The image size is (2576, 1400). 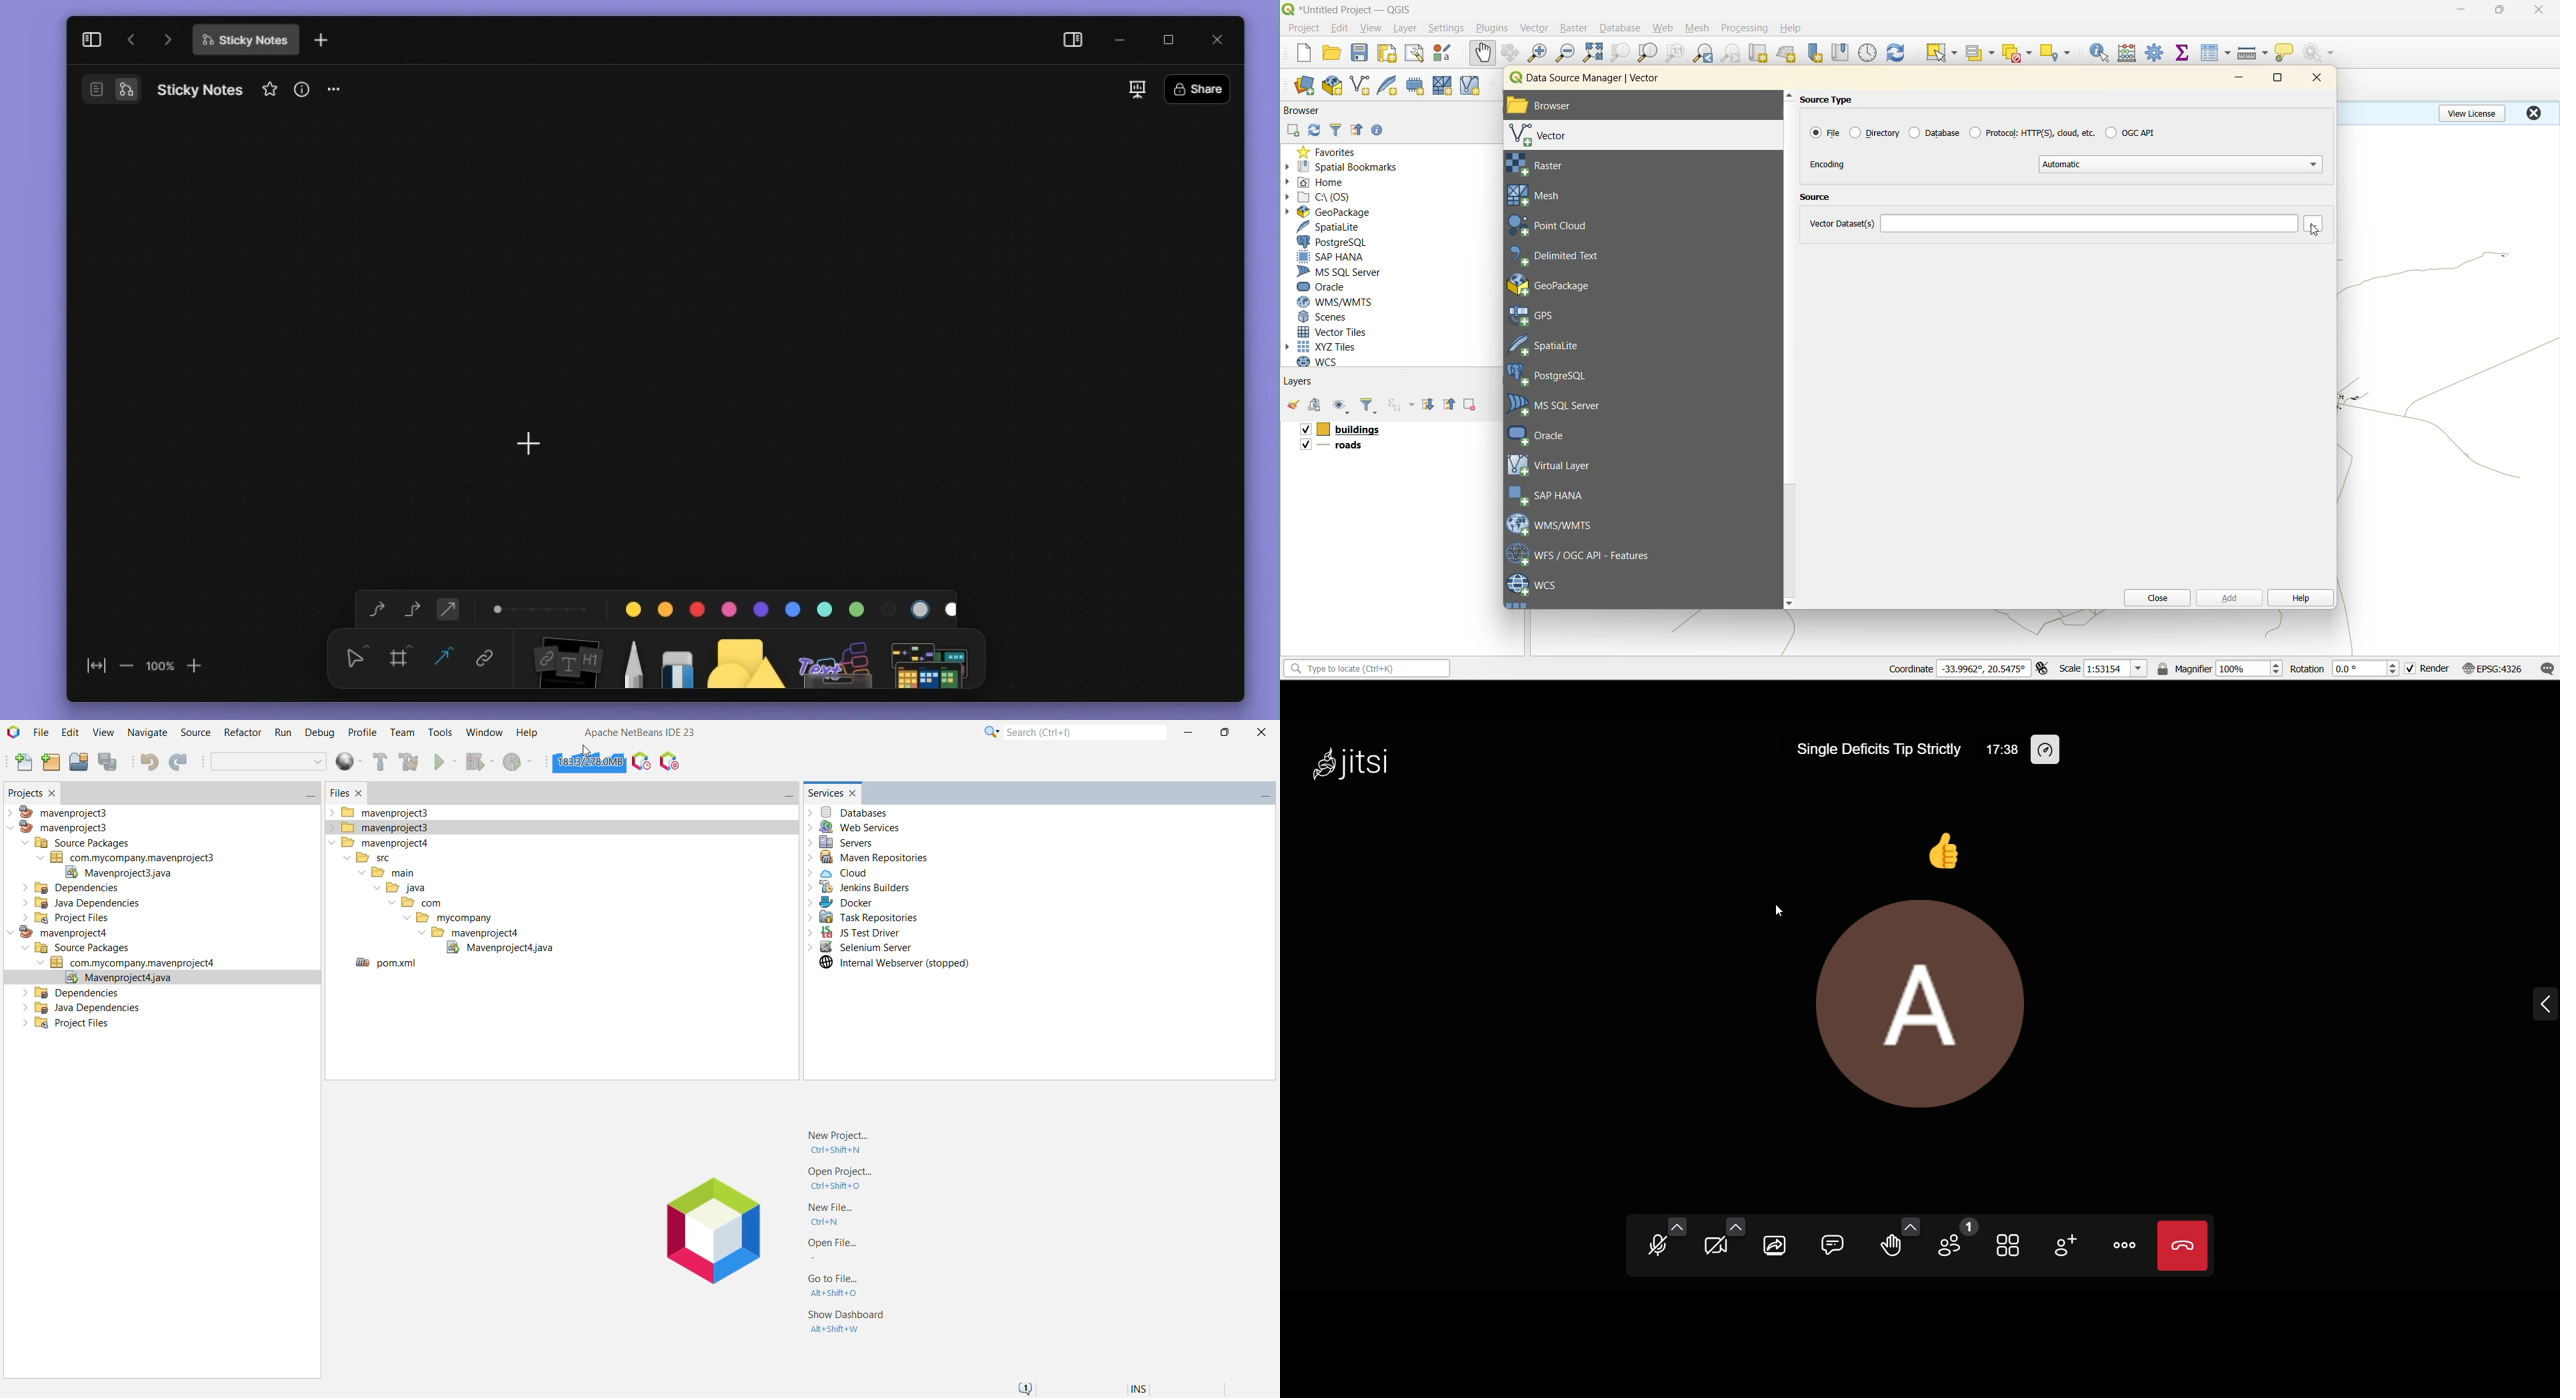 I want to click on enable/disable properties, so click(x=1381, y=133).